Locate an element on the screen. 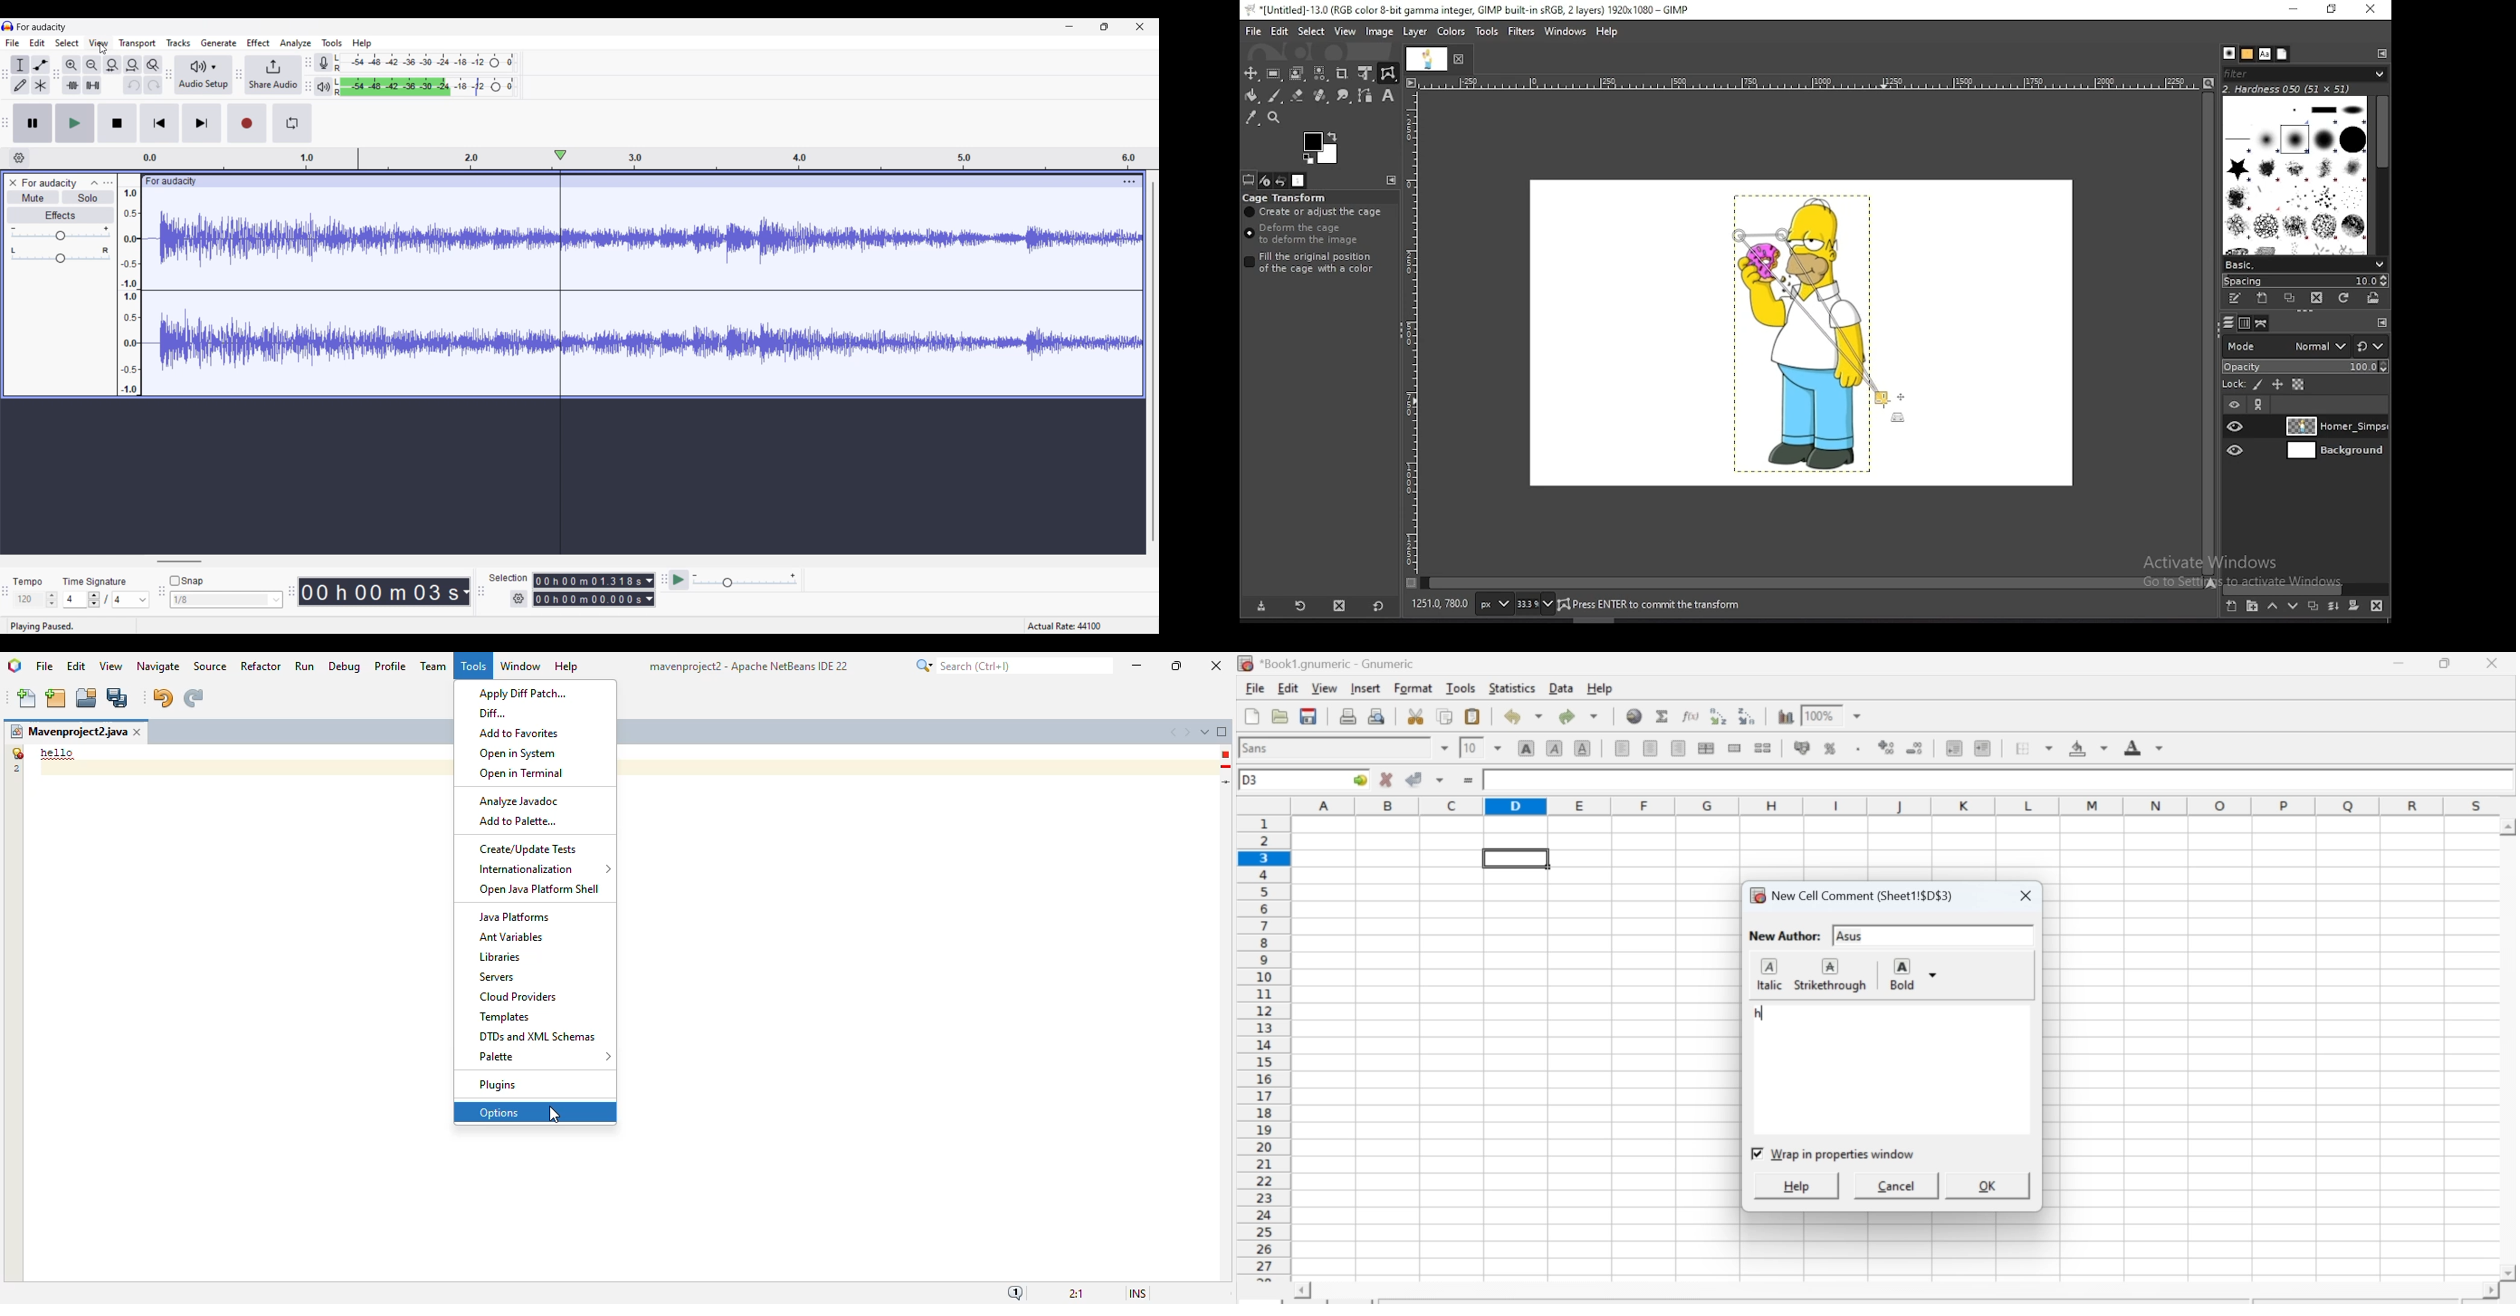  Trasport menu is located at coordinates (138, 44).